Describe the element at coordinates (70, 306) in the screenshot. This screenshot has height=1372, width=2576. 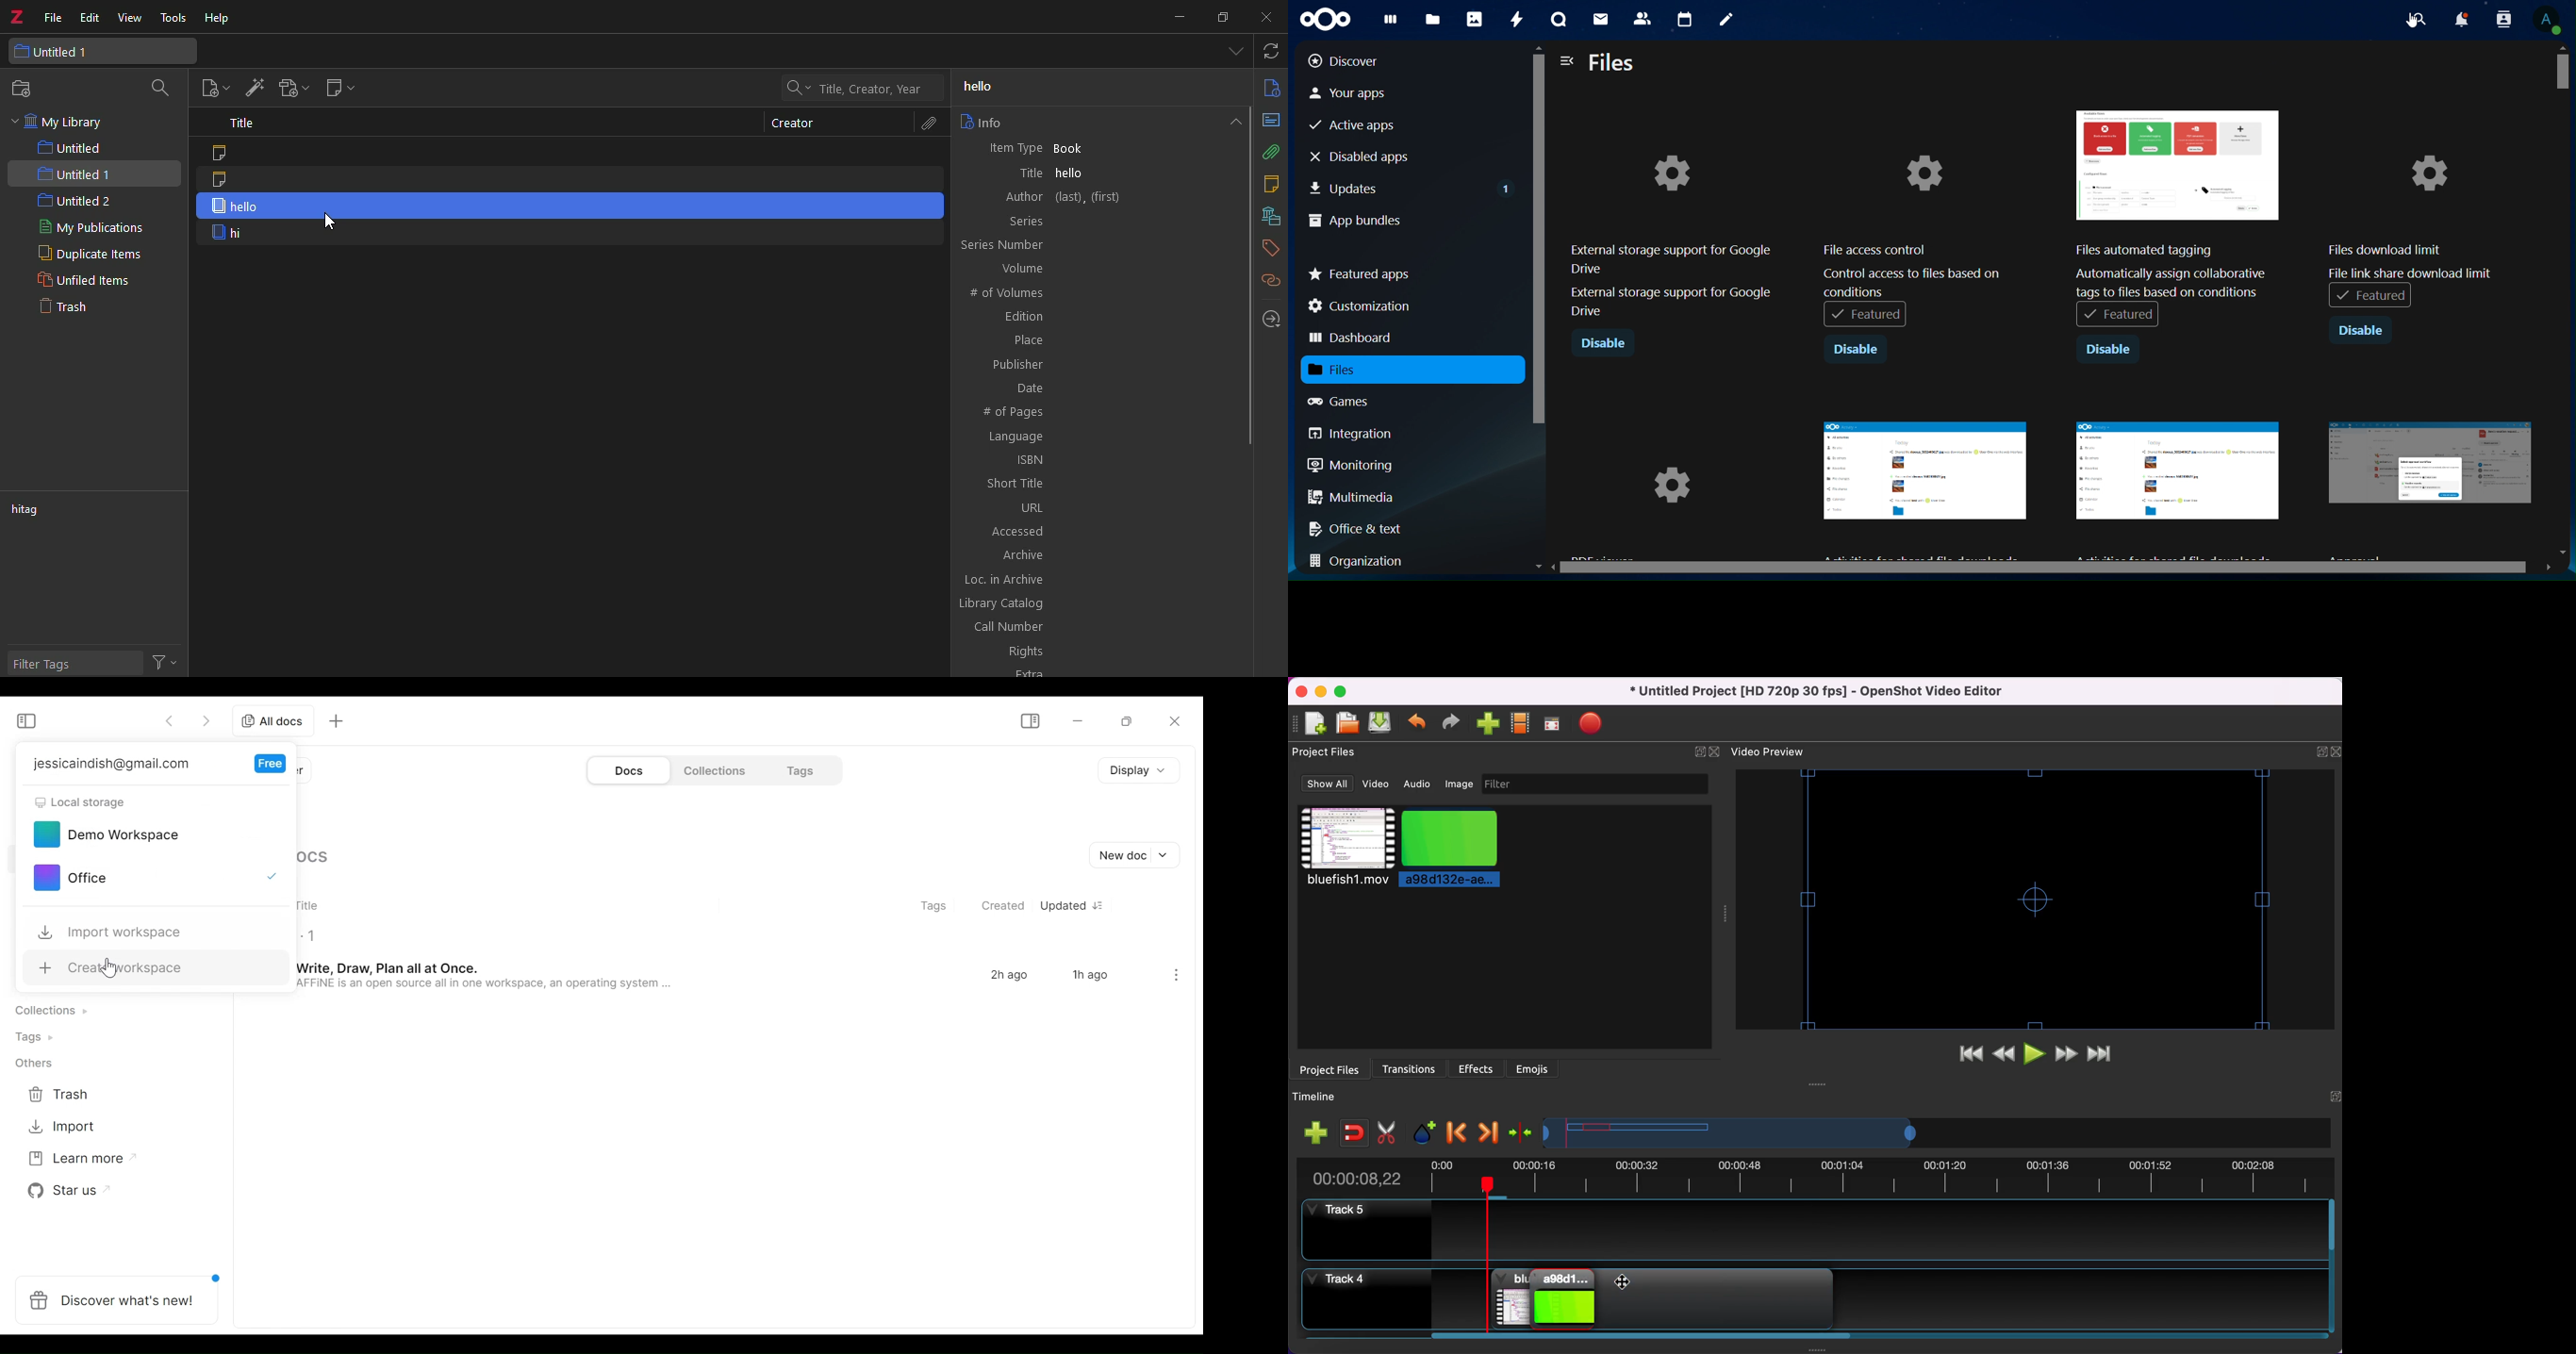
I see `trash` at that location.